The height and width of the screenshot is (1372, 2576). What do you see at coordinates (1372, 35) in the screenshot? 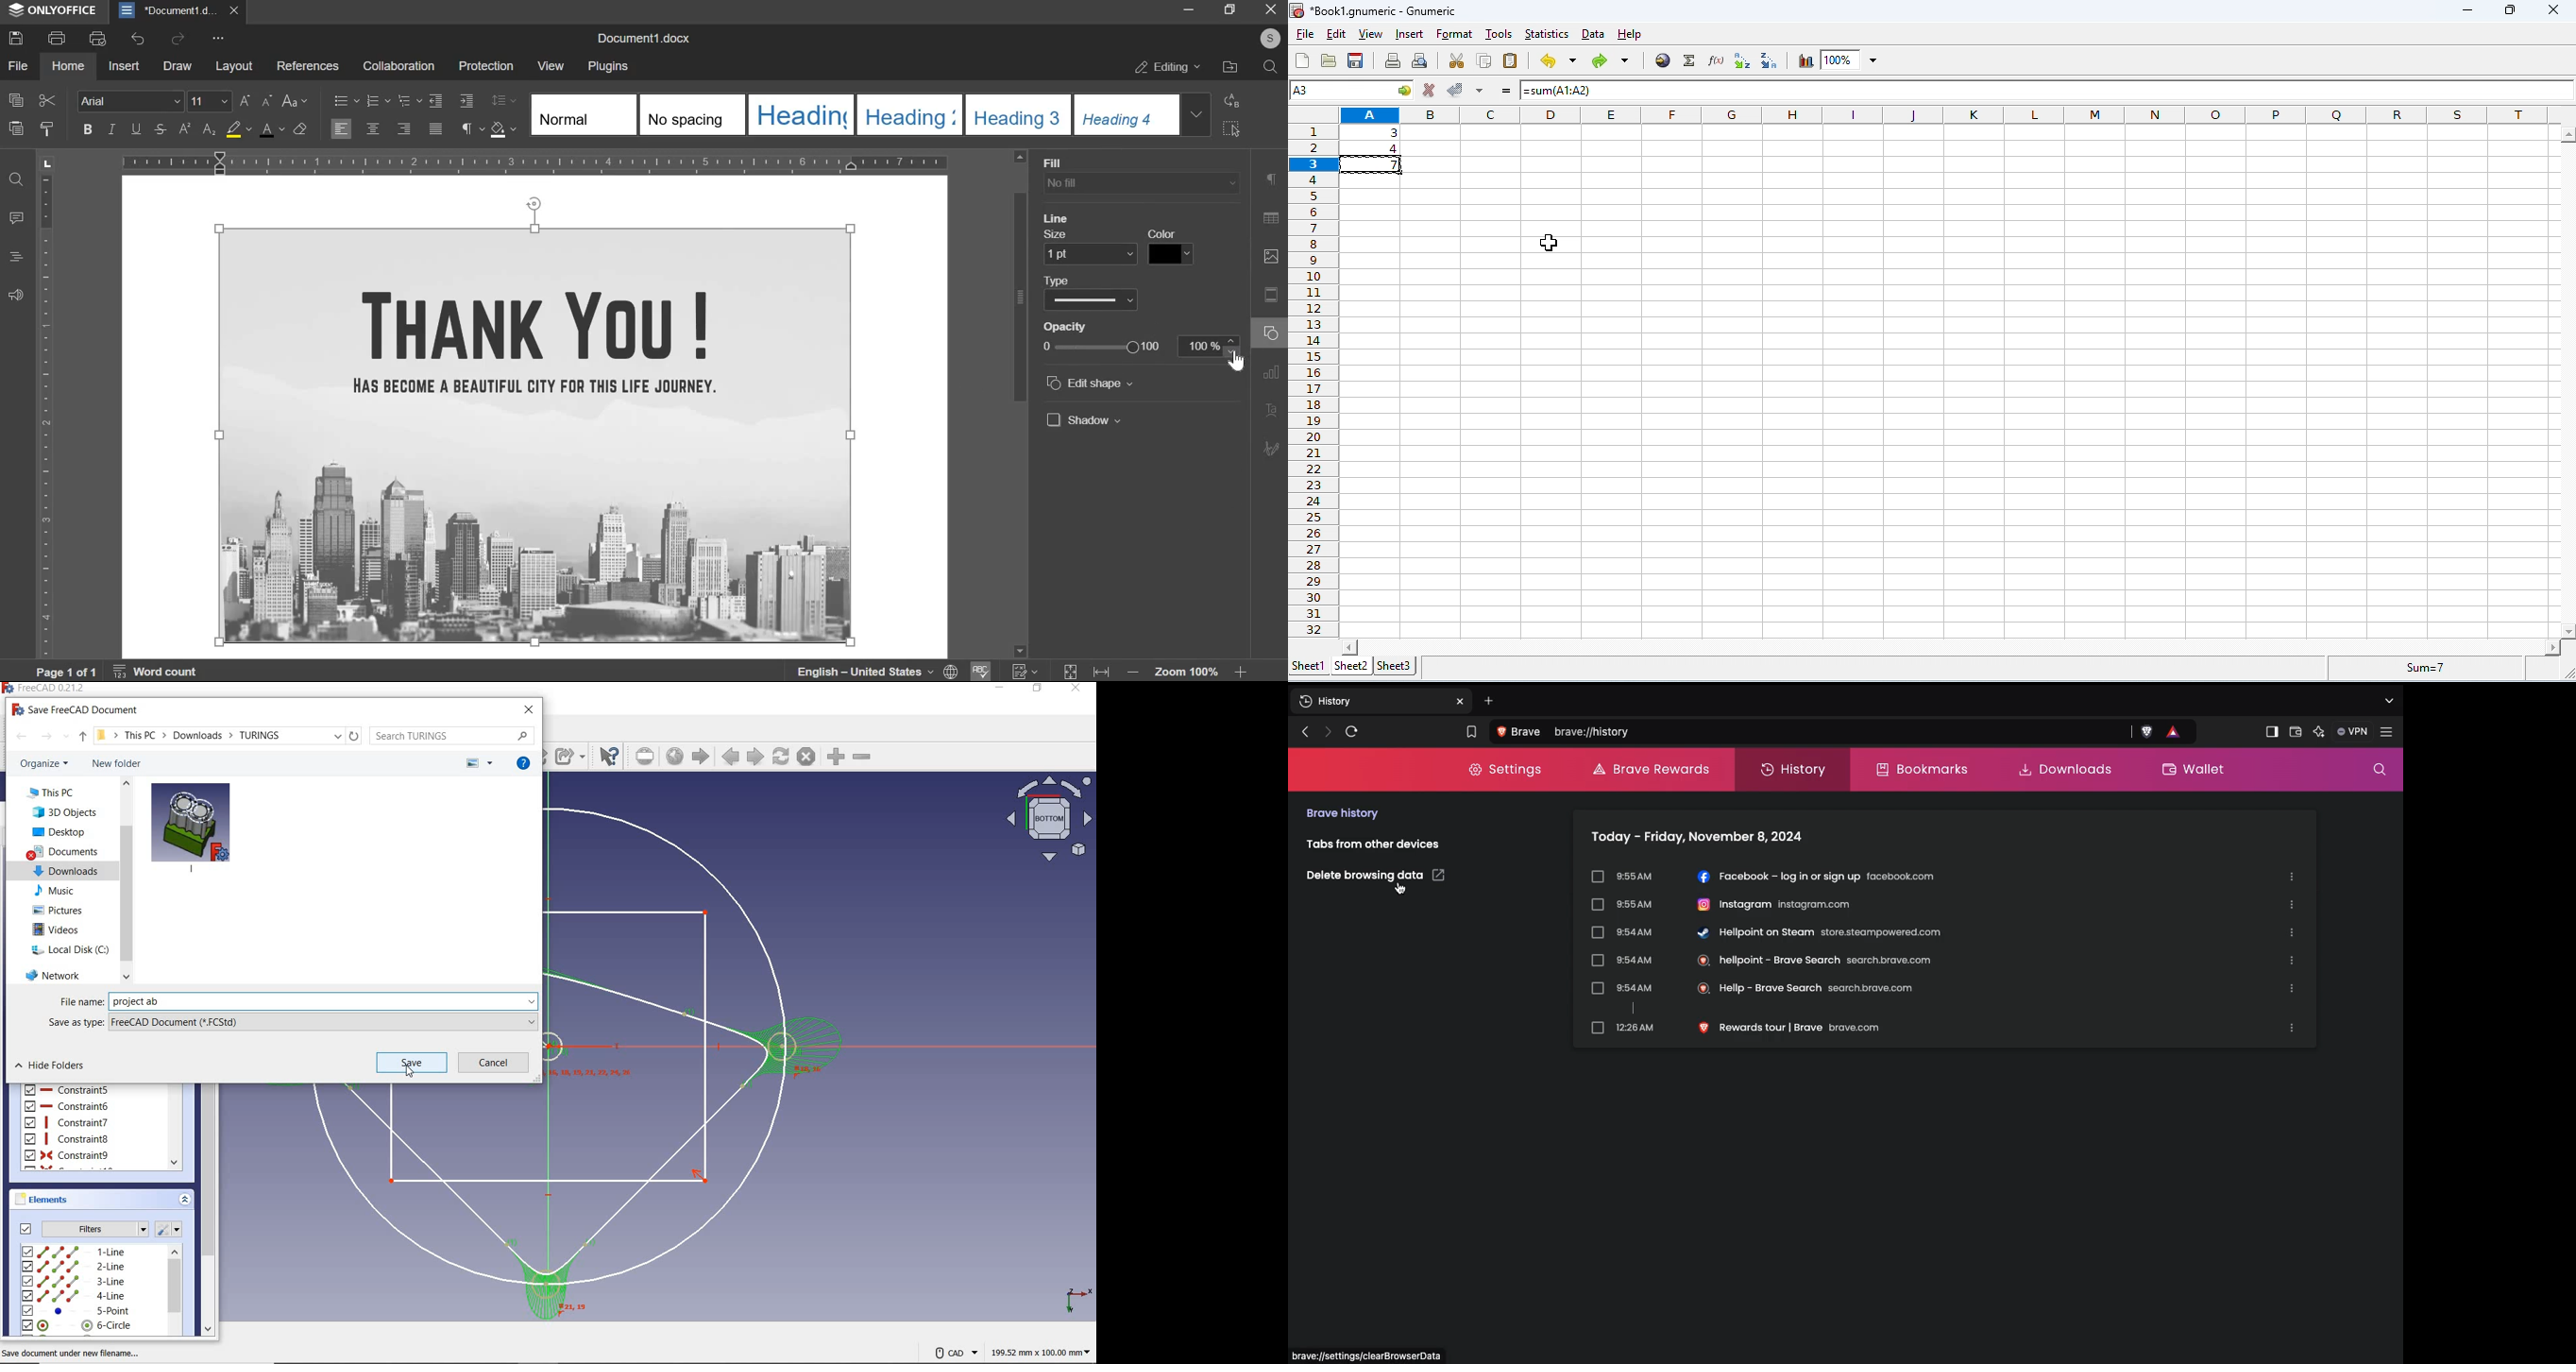
I see `view` at bounding box center [1372, 35].